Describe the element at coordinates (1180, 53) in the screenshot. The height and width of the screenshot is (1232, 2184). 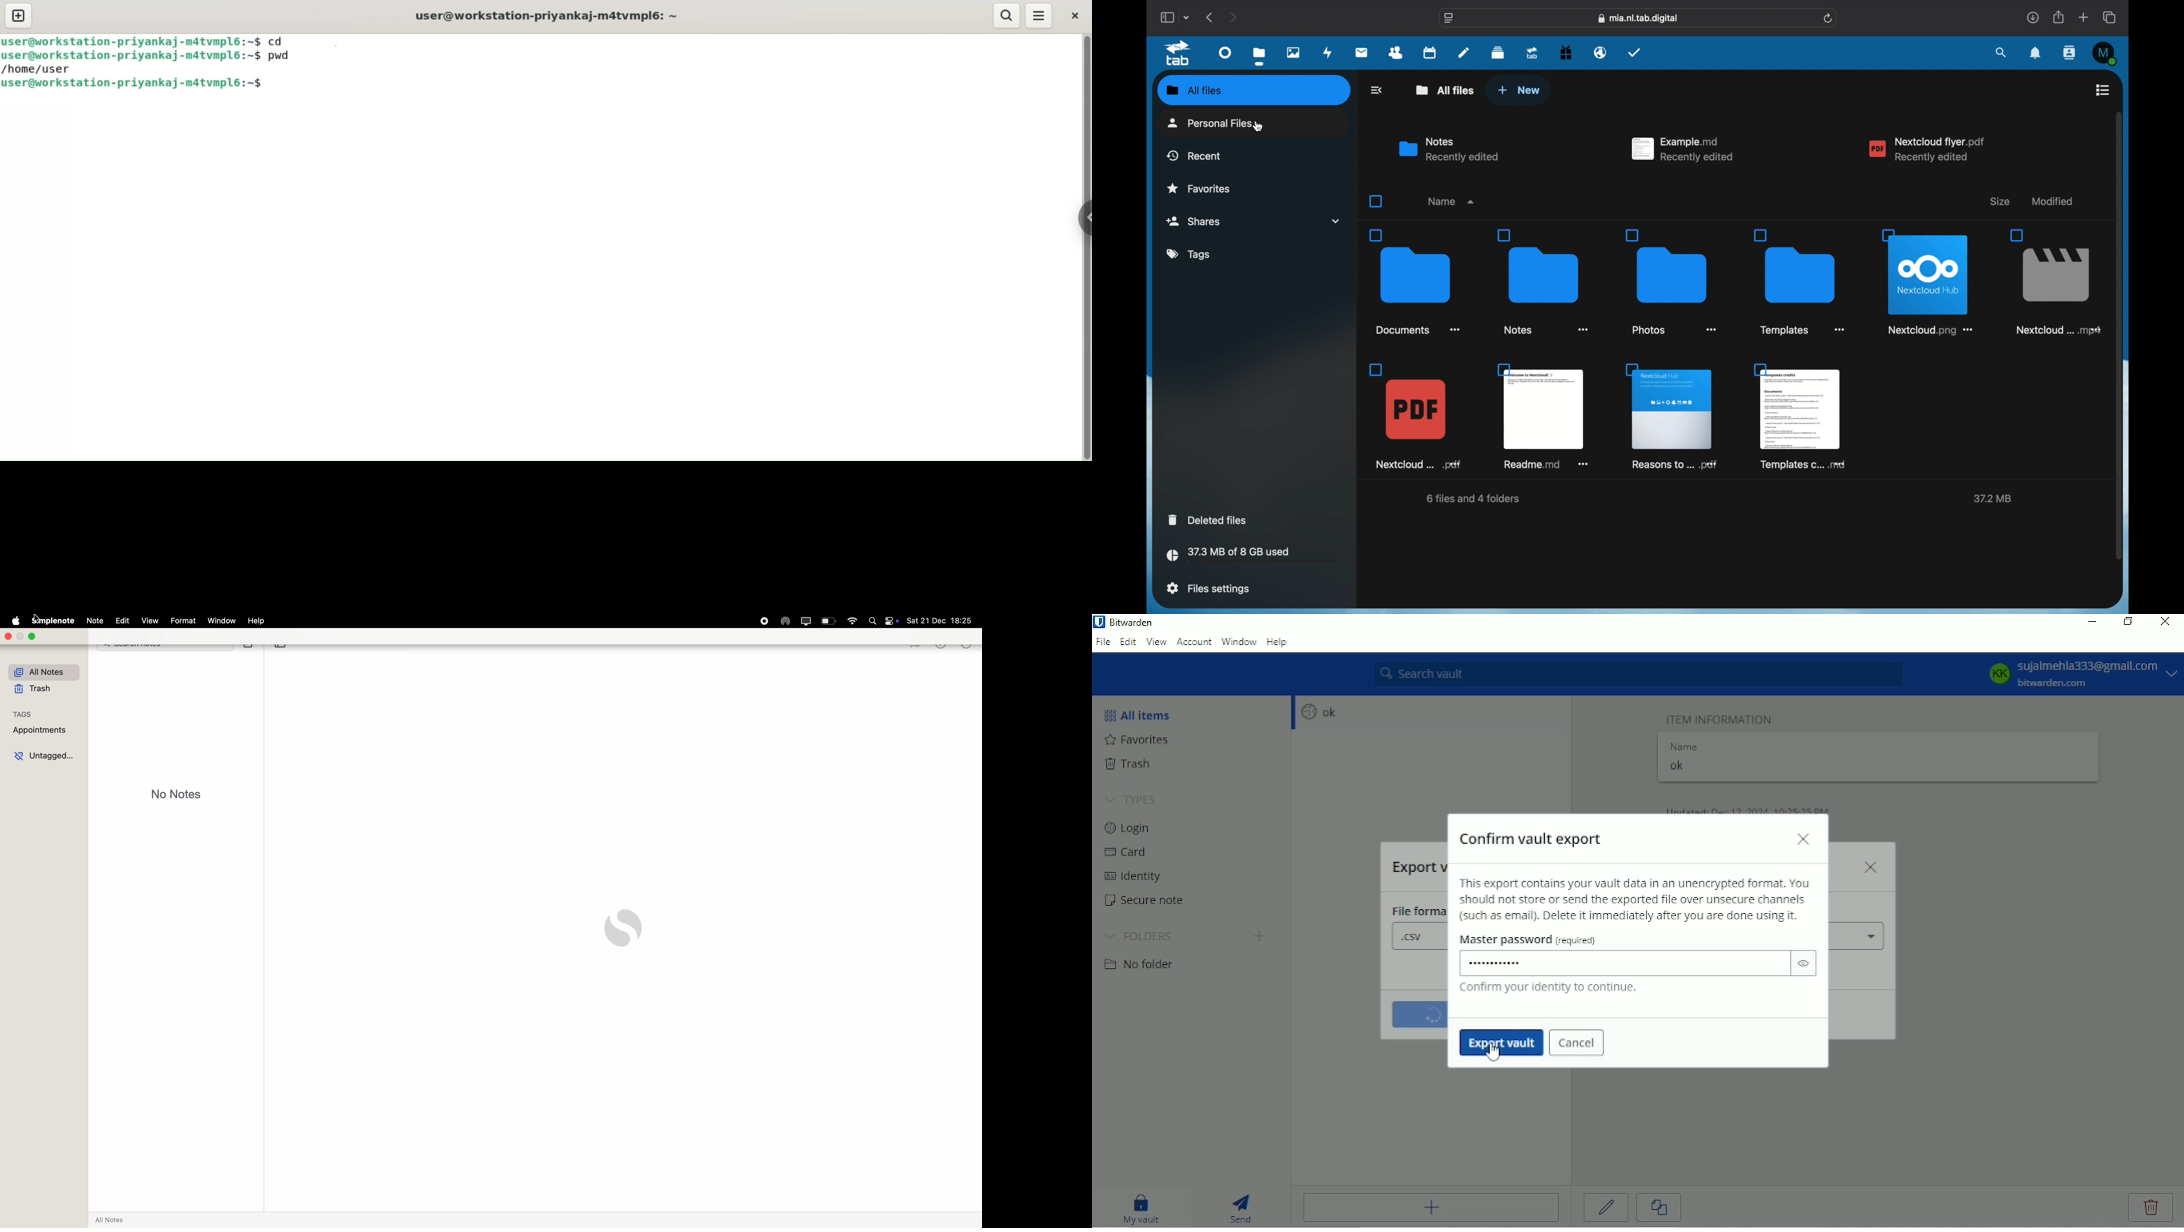
I see `tab` at that location.